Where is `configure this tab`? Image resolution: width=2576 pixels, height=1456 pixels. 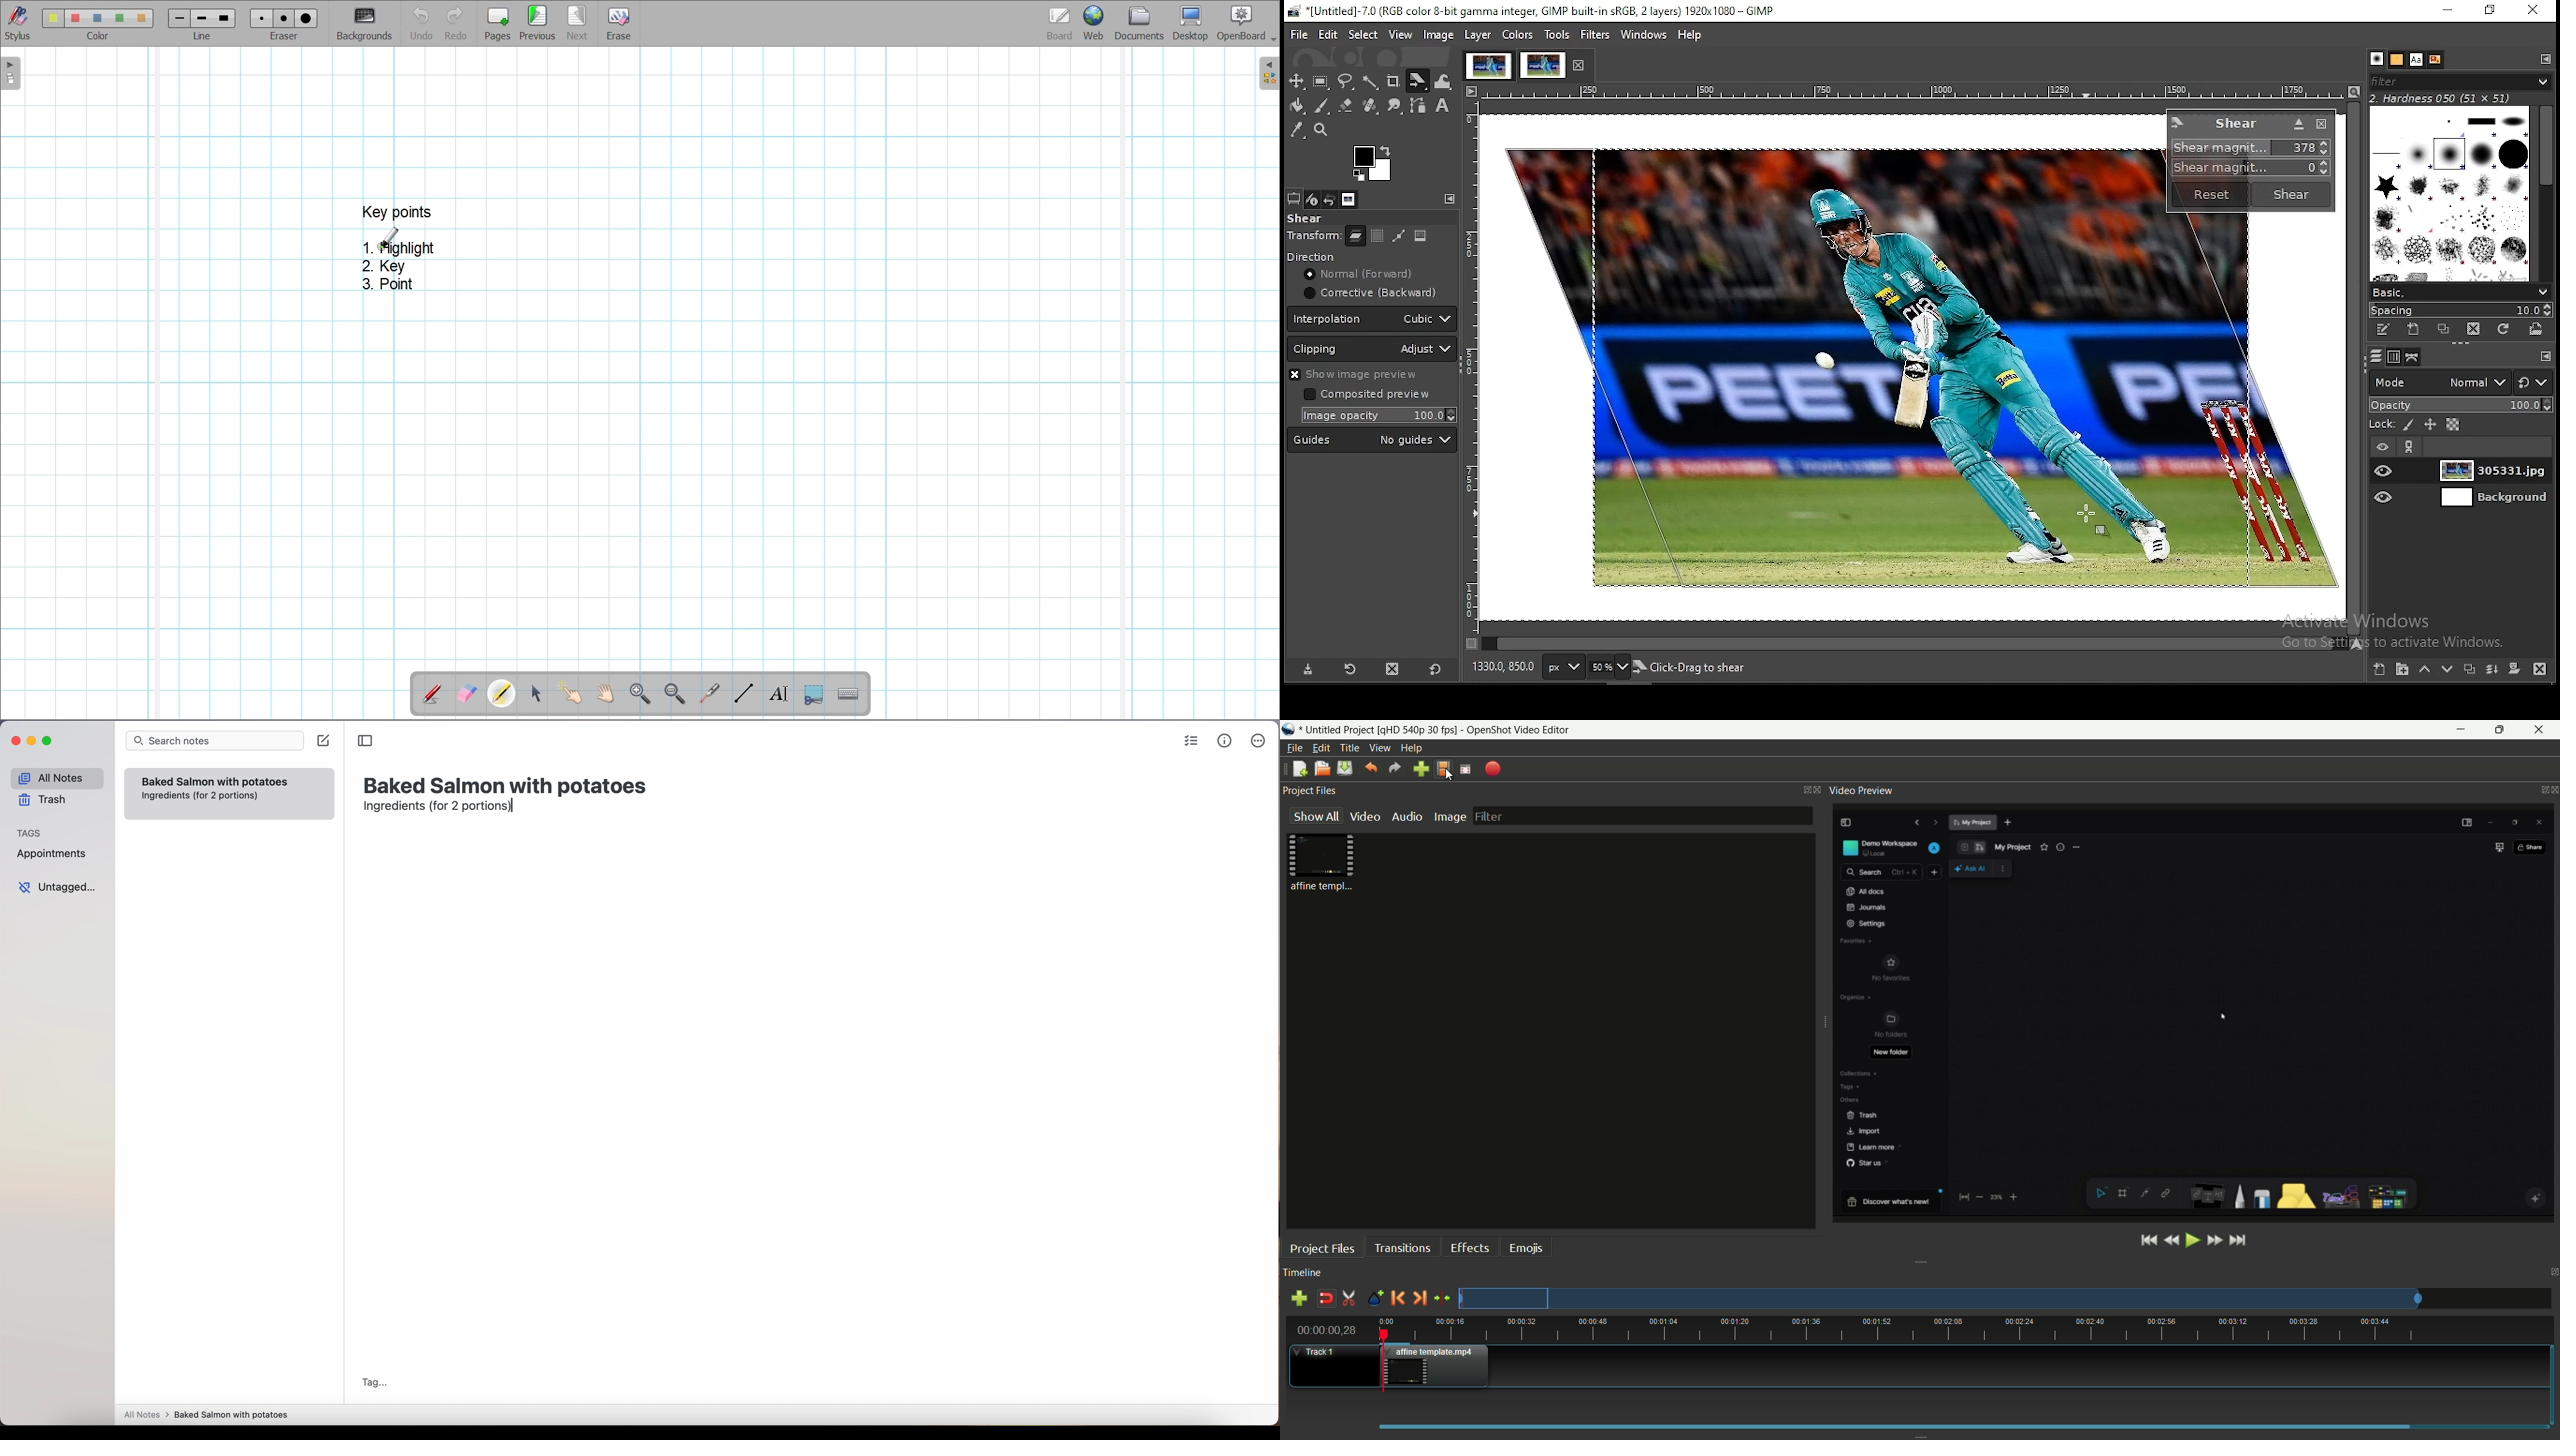 configure this tab is located at coordinates (2547, 59).